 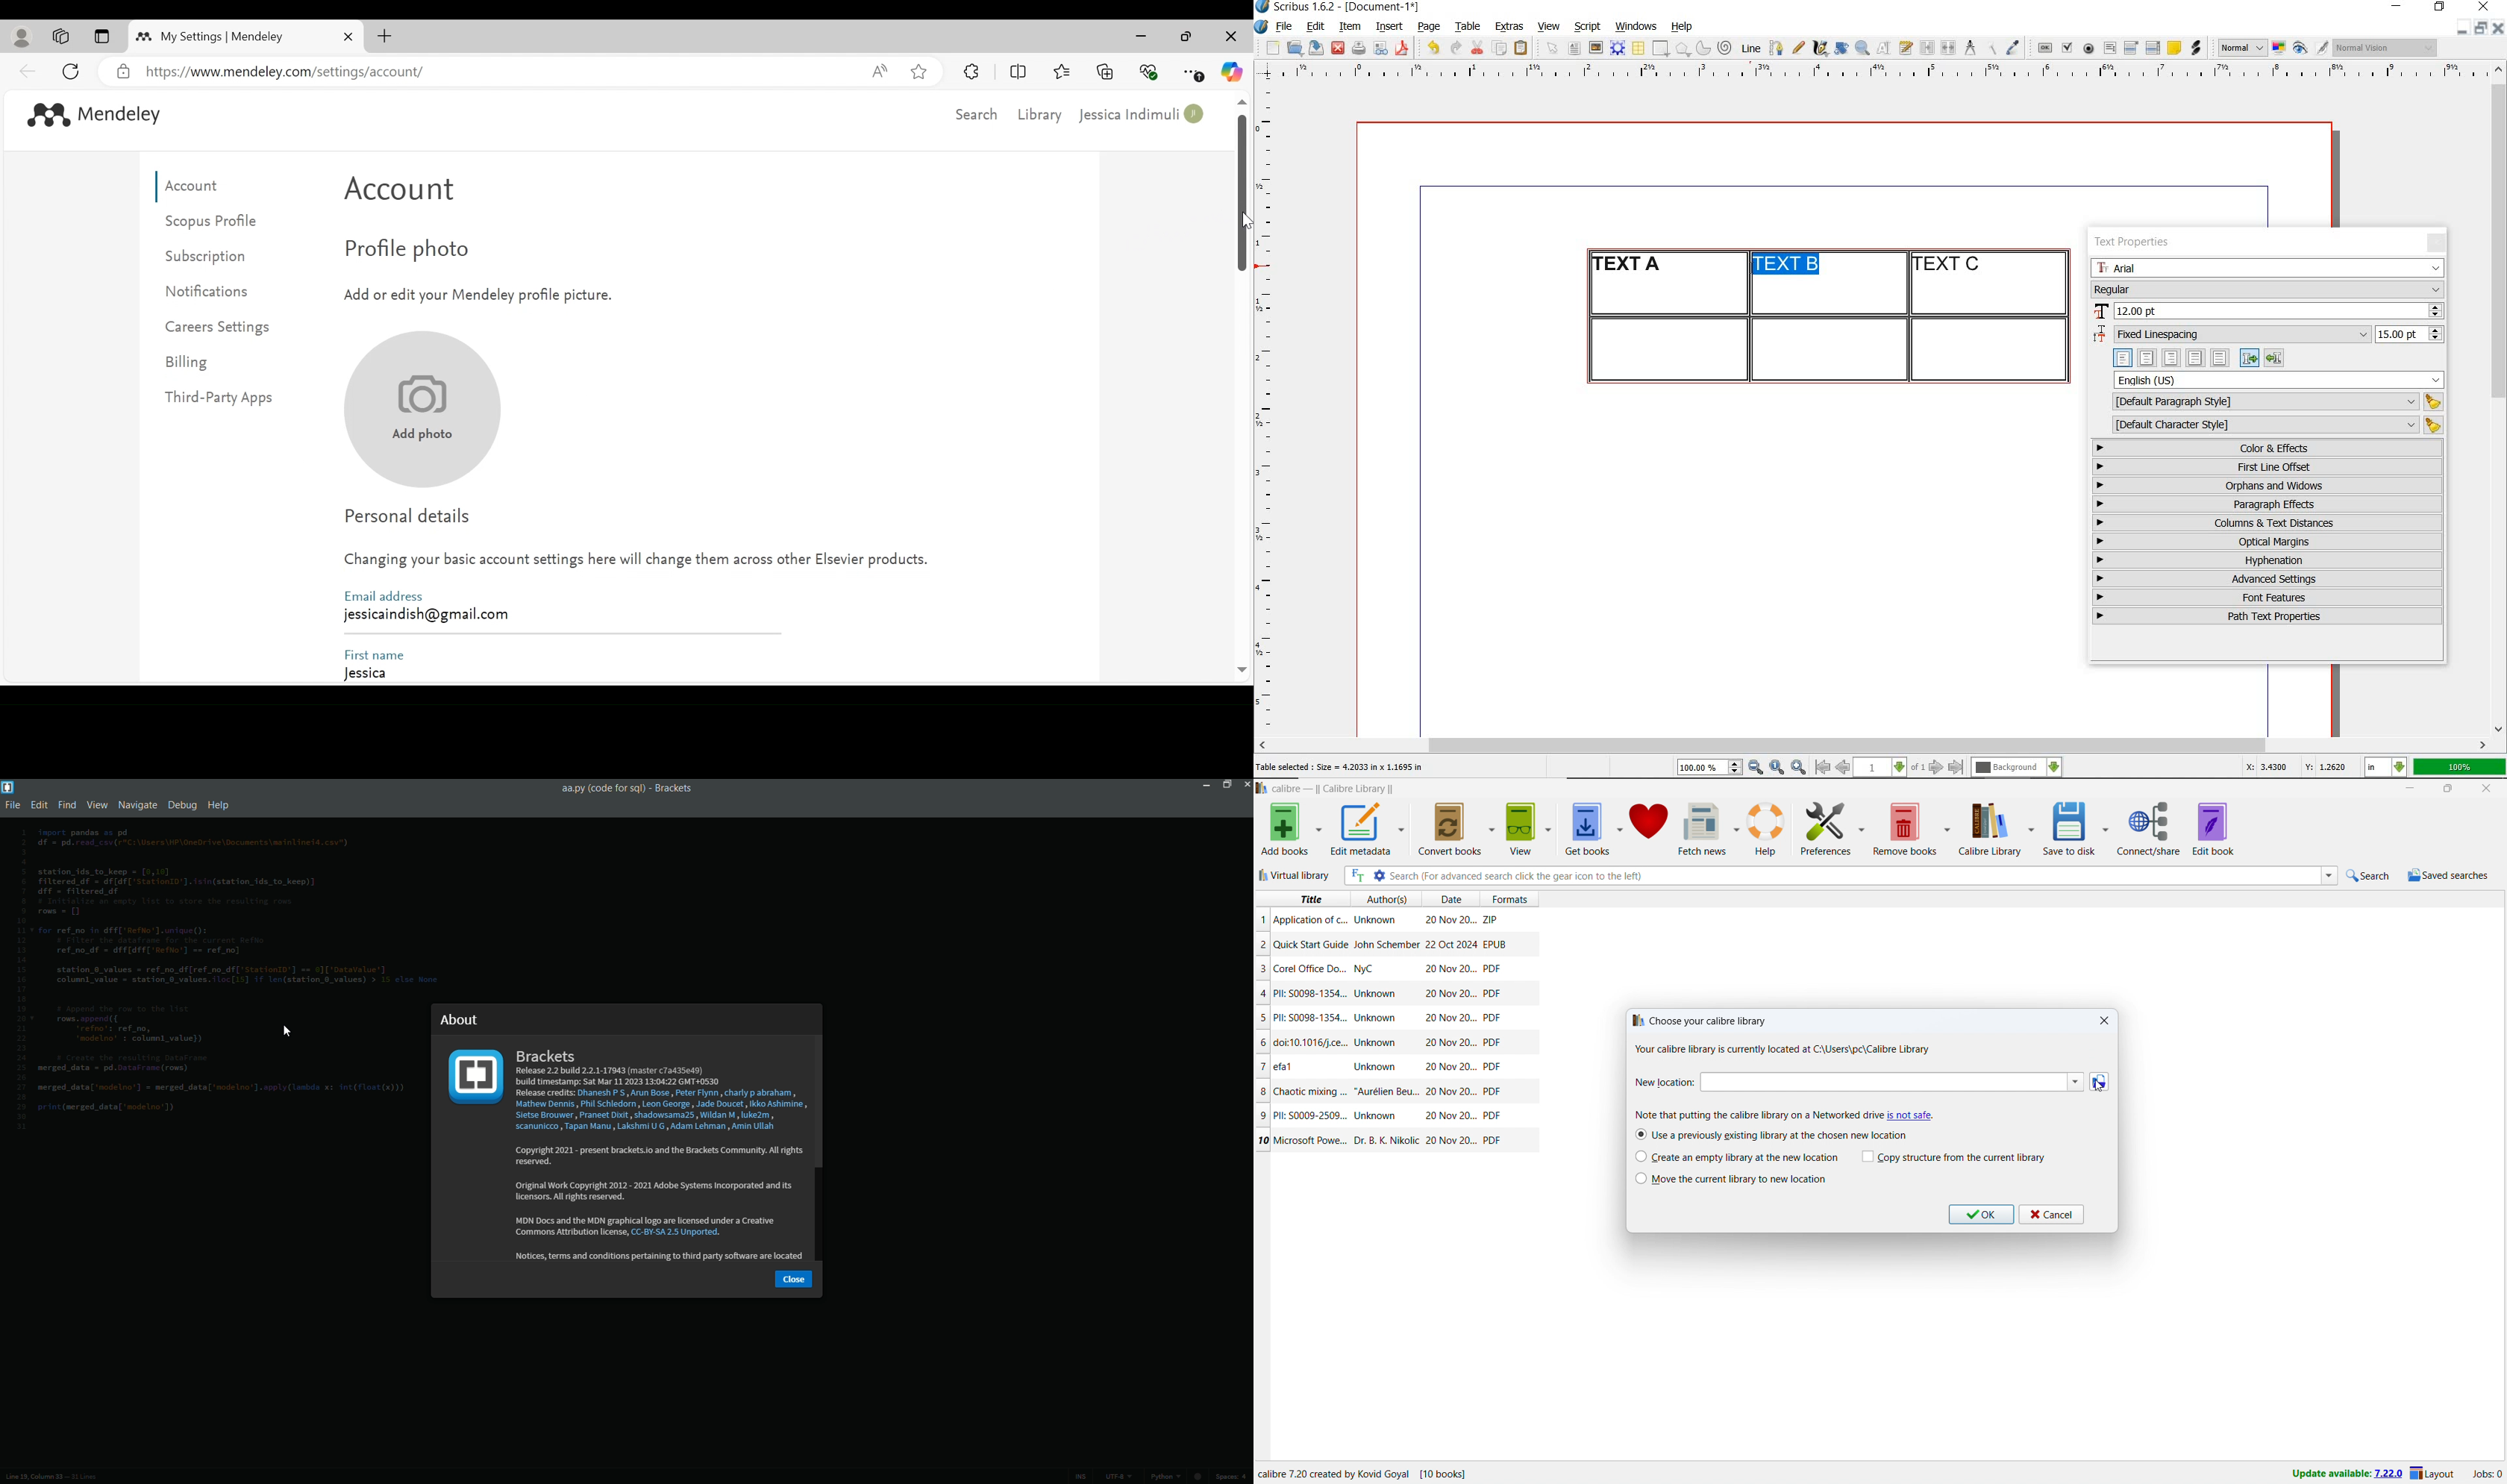 What do you see at coordinates (8, 787) in the screenshot?
I see `app icon` at bounding box center [8, 787].